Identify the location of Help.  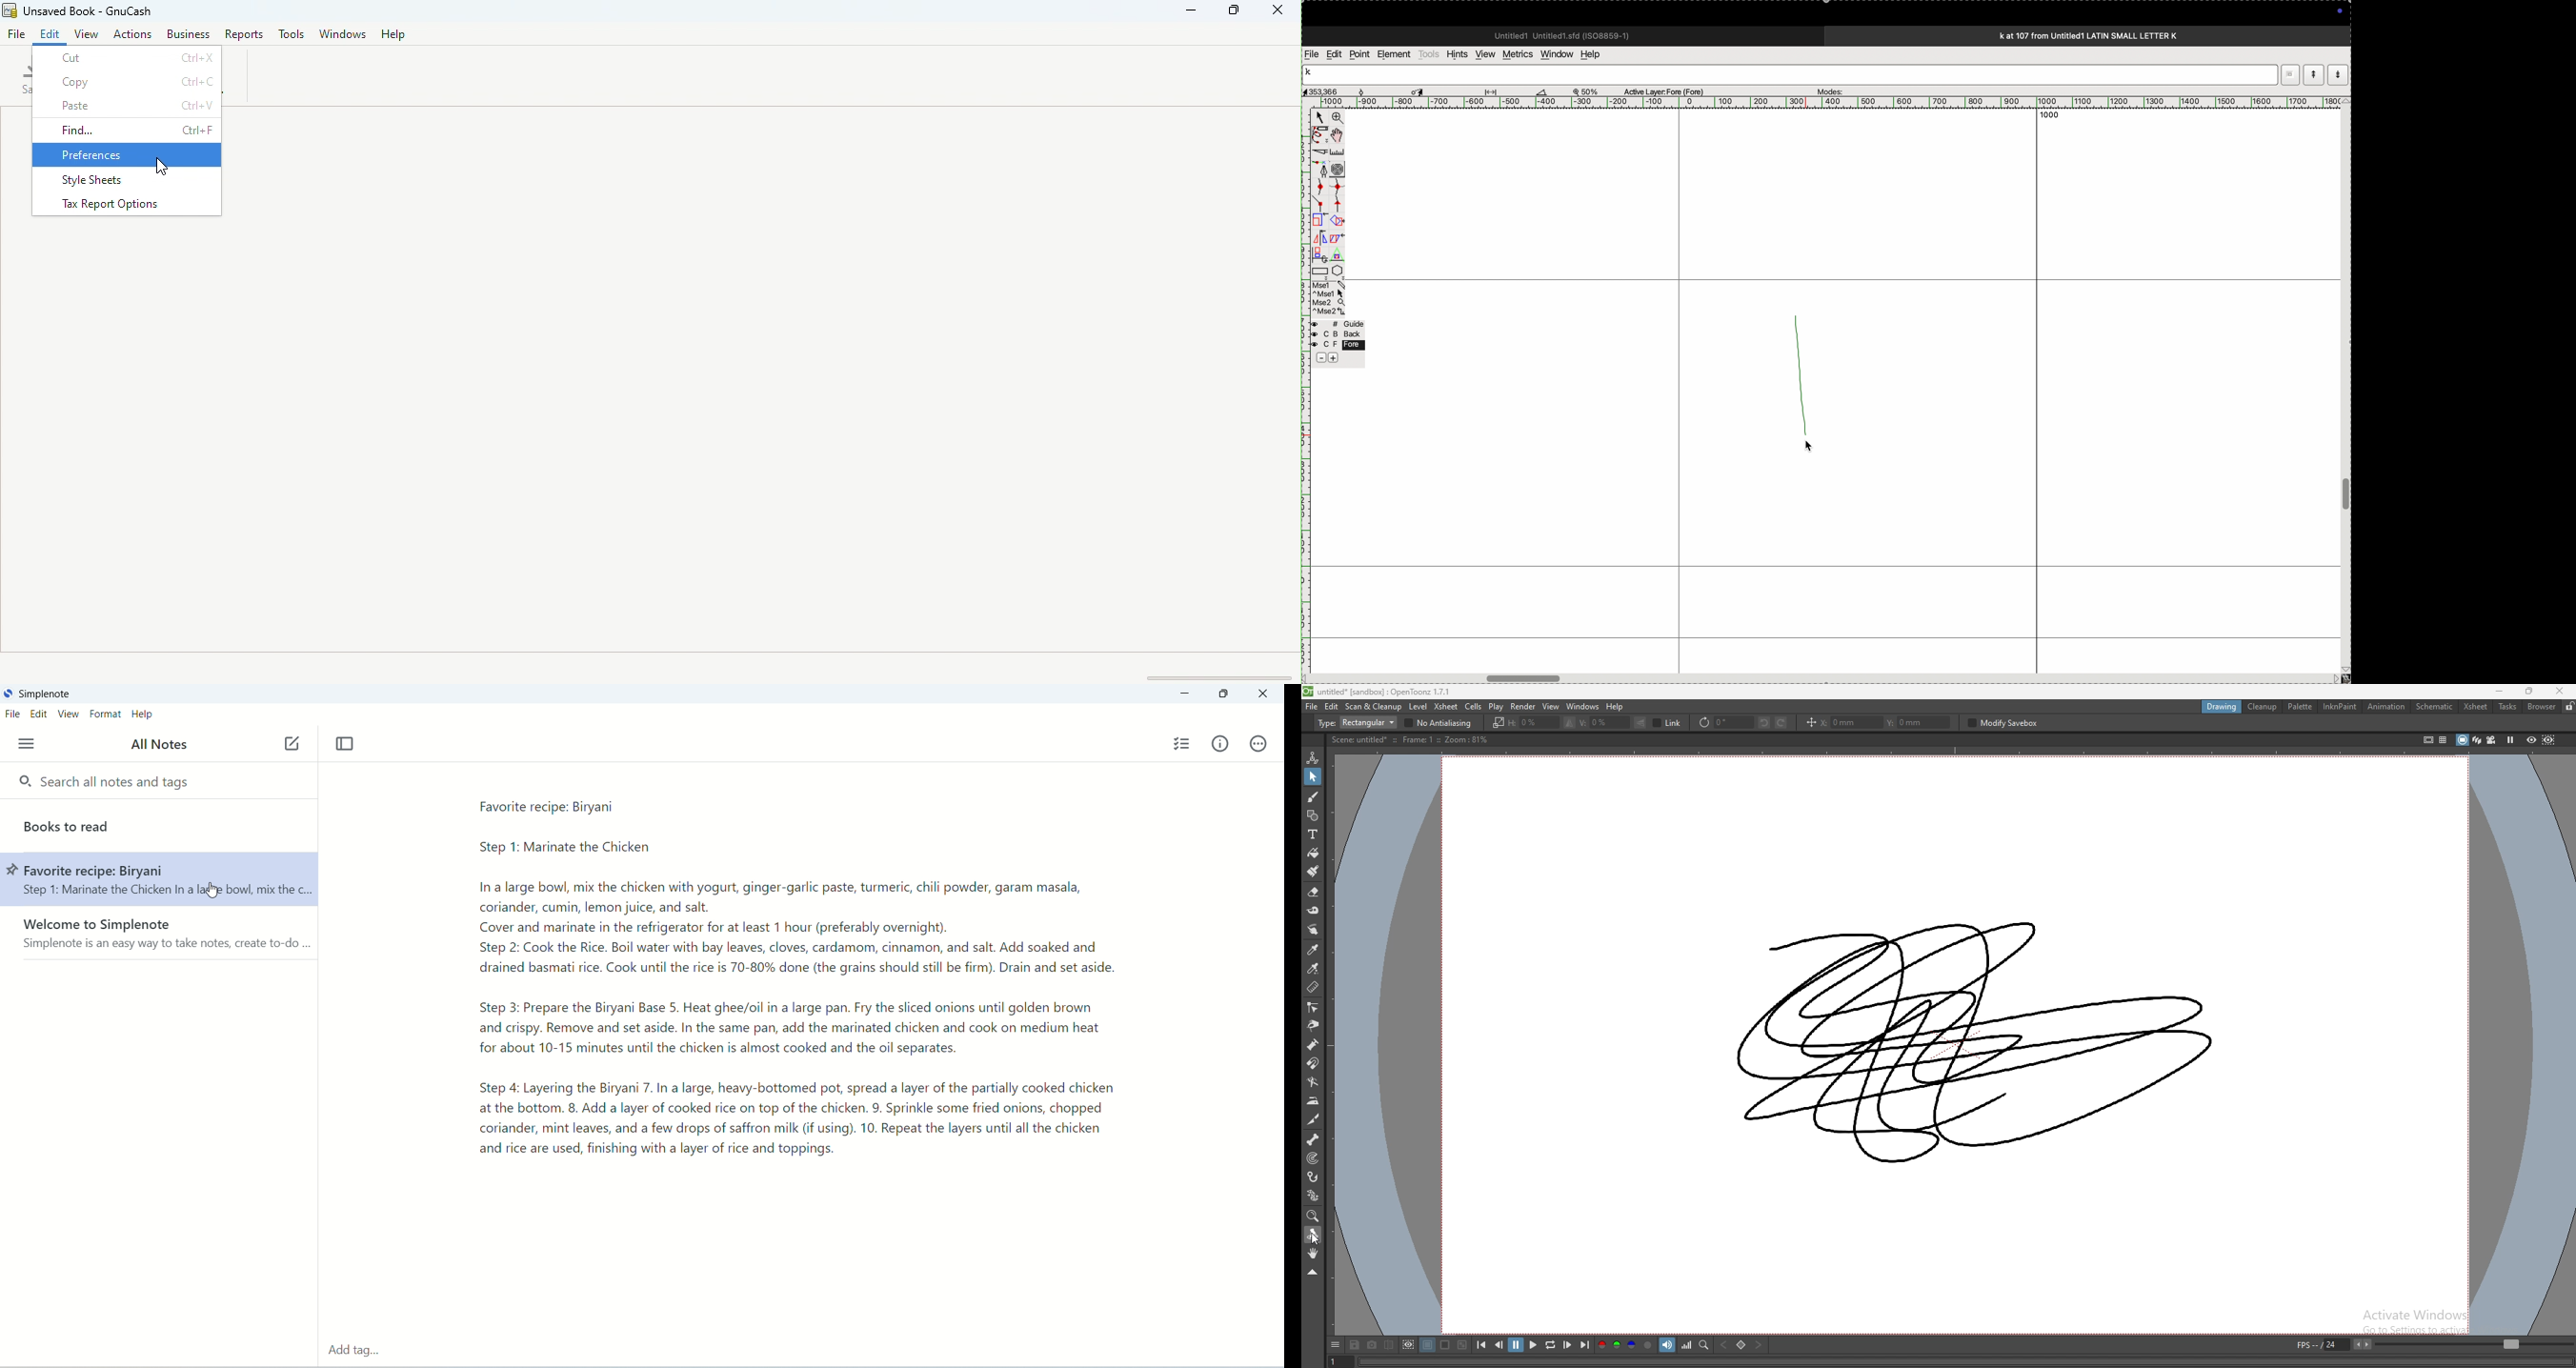
(395, 33).